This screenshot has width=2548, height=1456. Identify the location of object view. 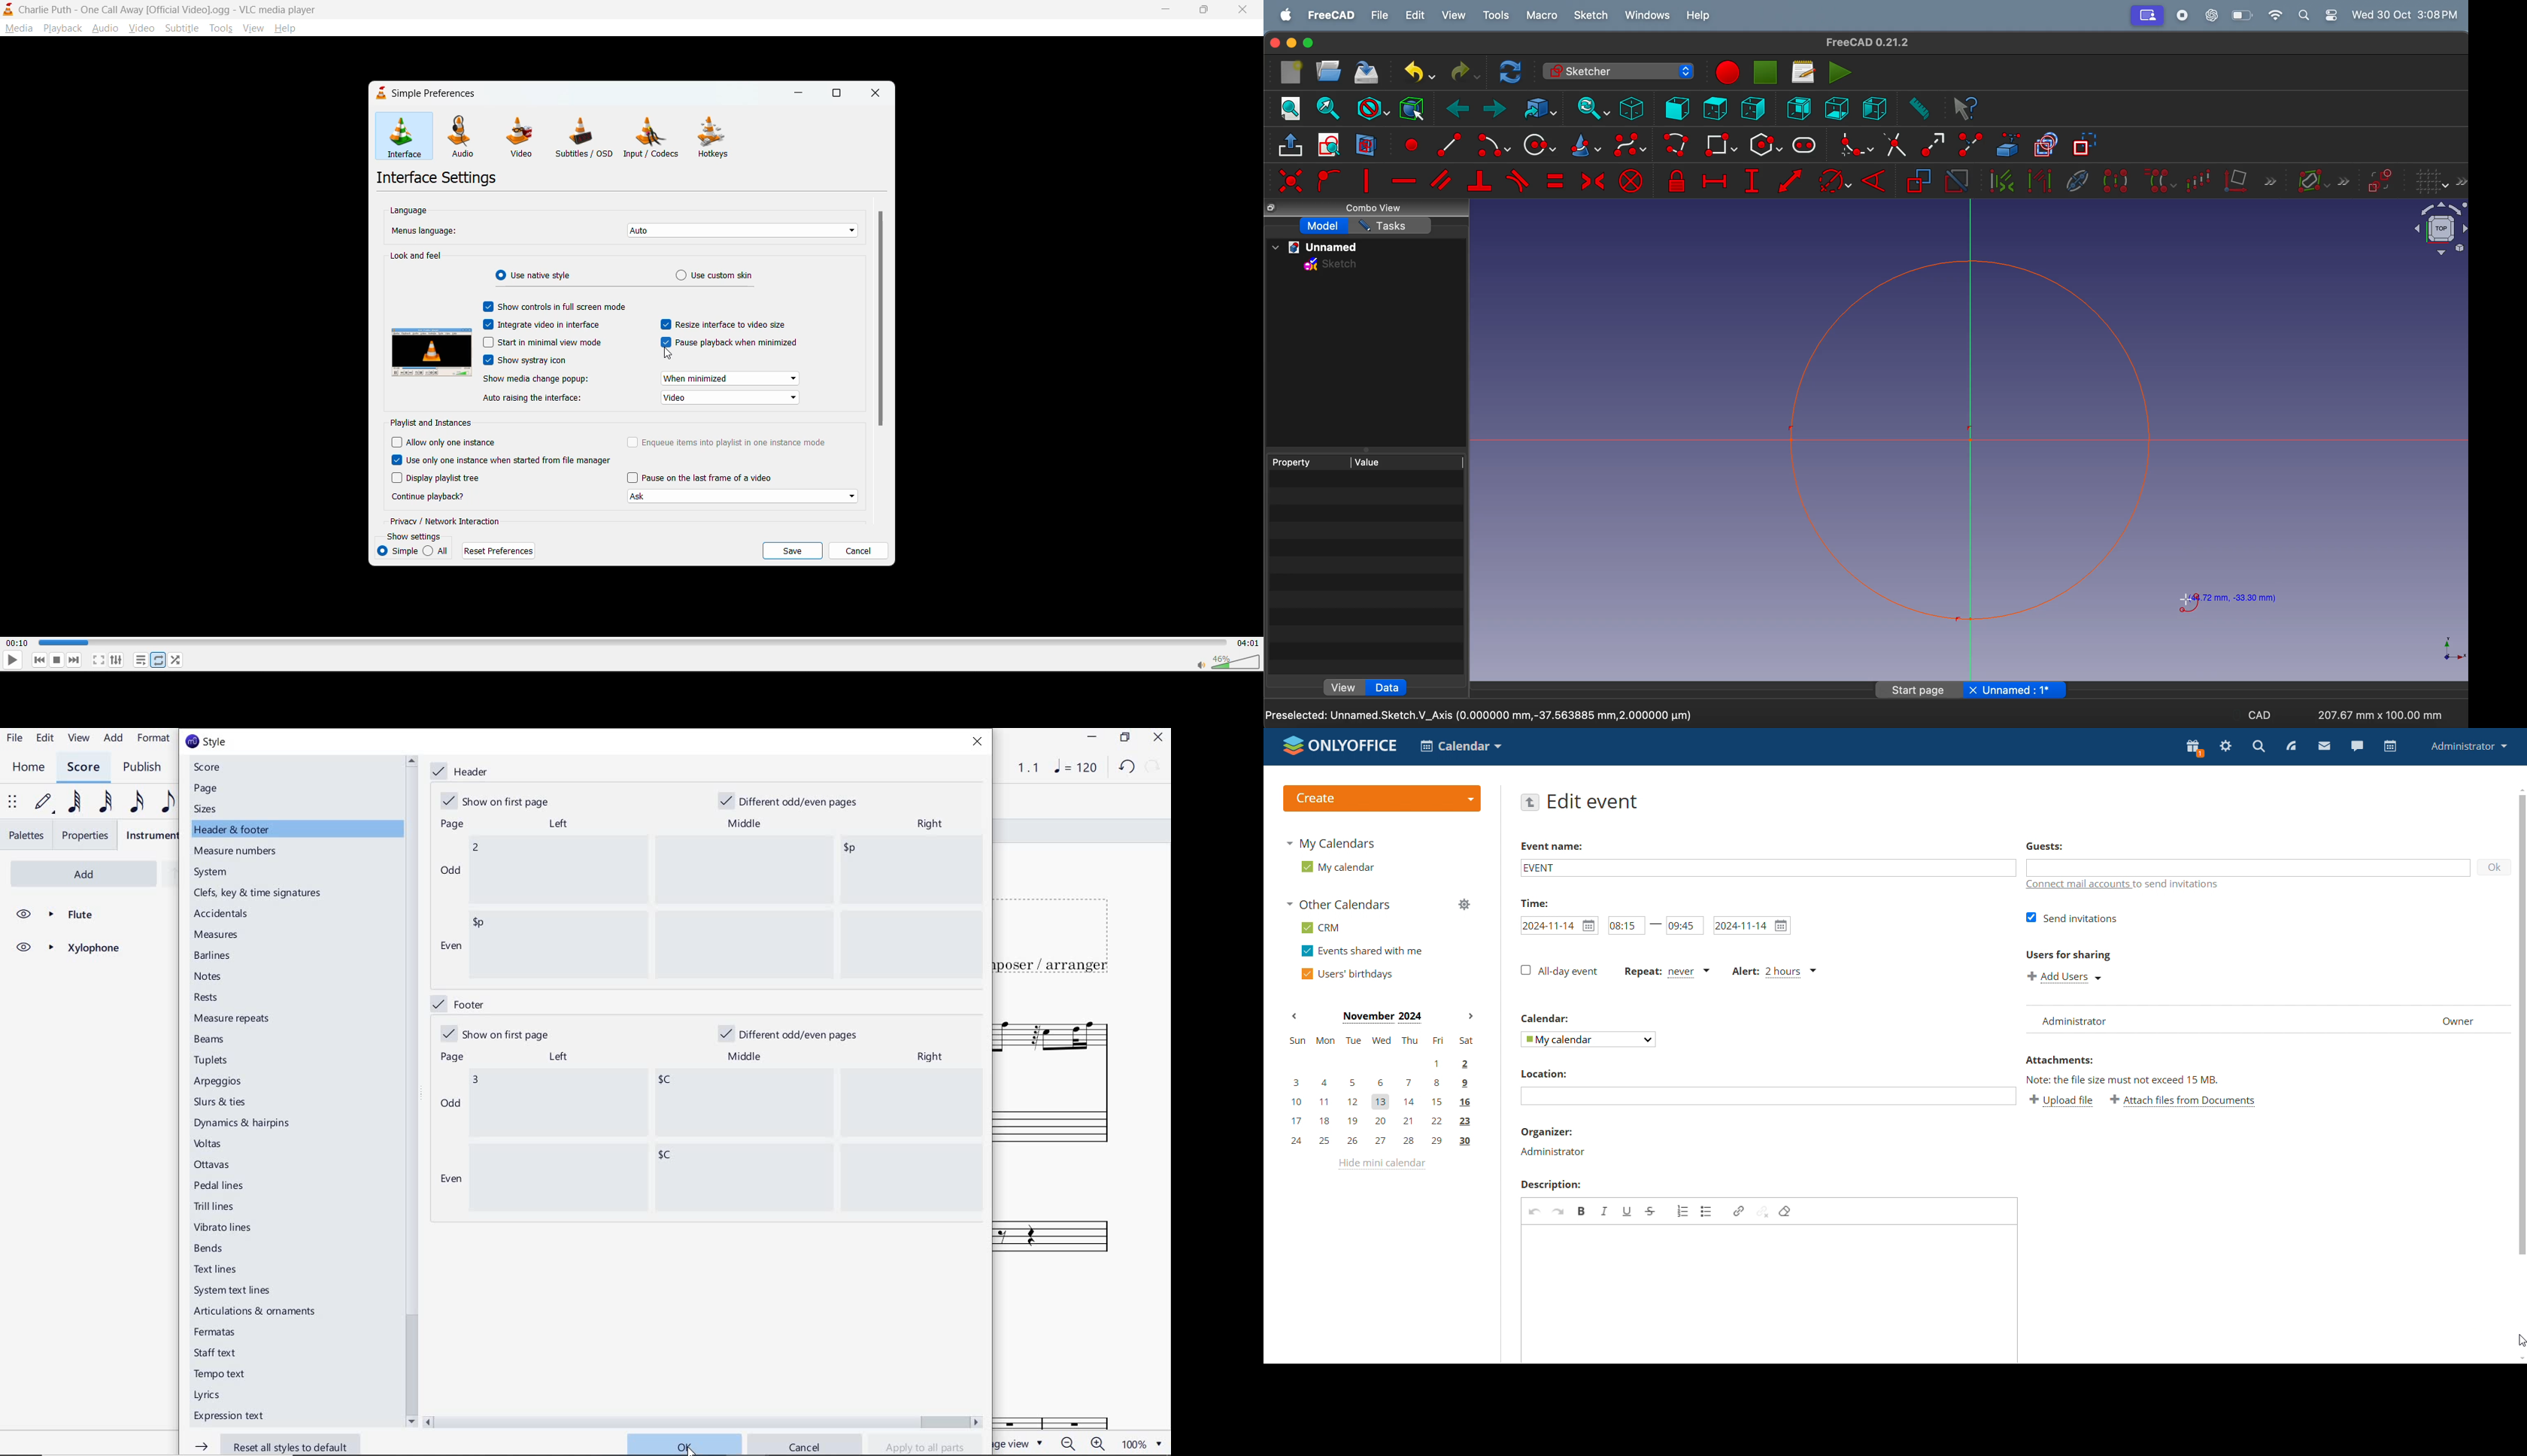
(2432, 231).